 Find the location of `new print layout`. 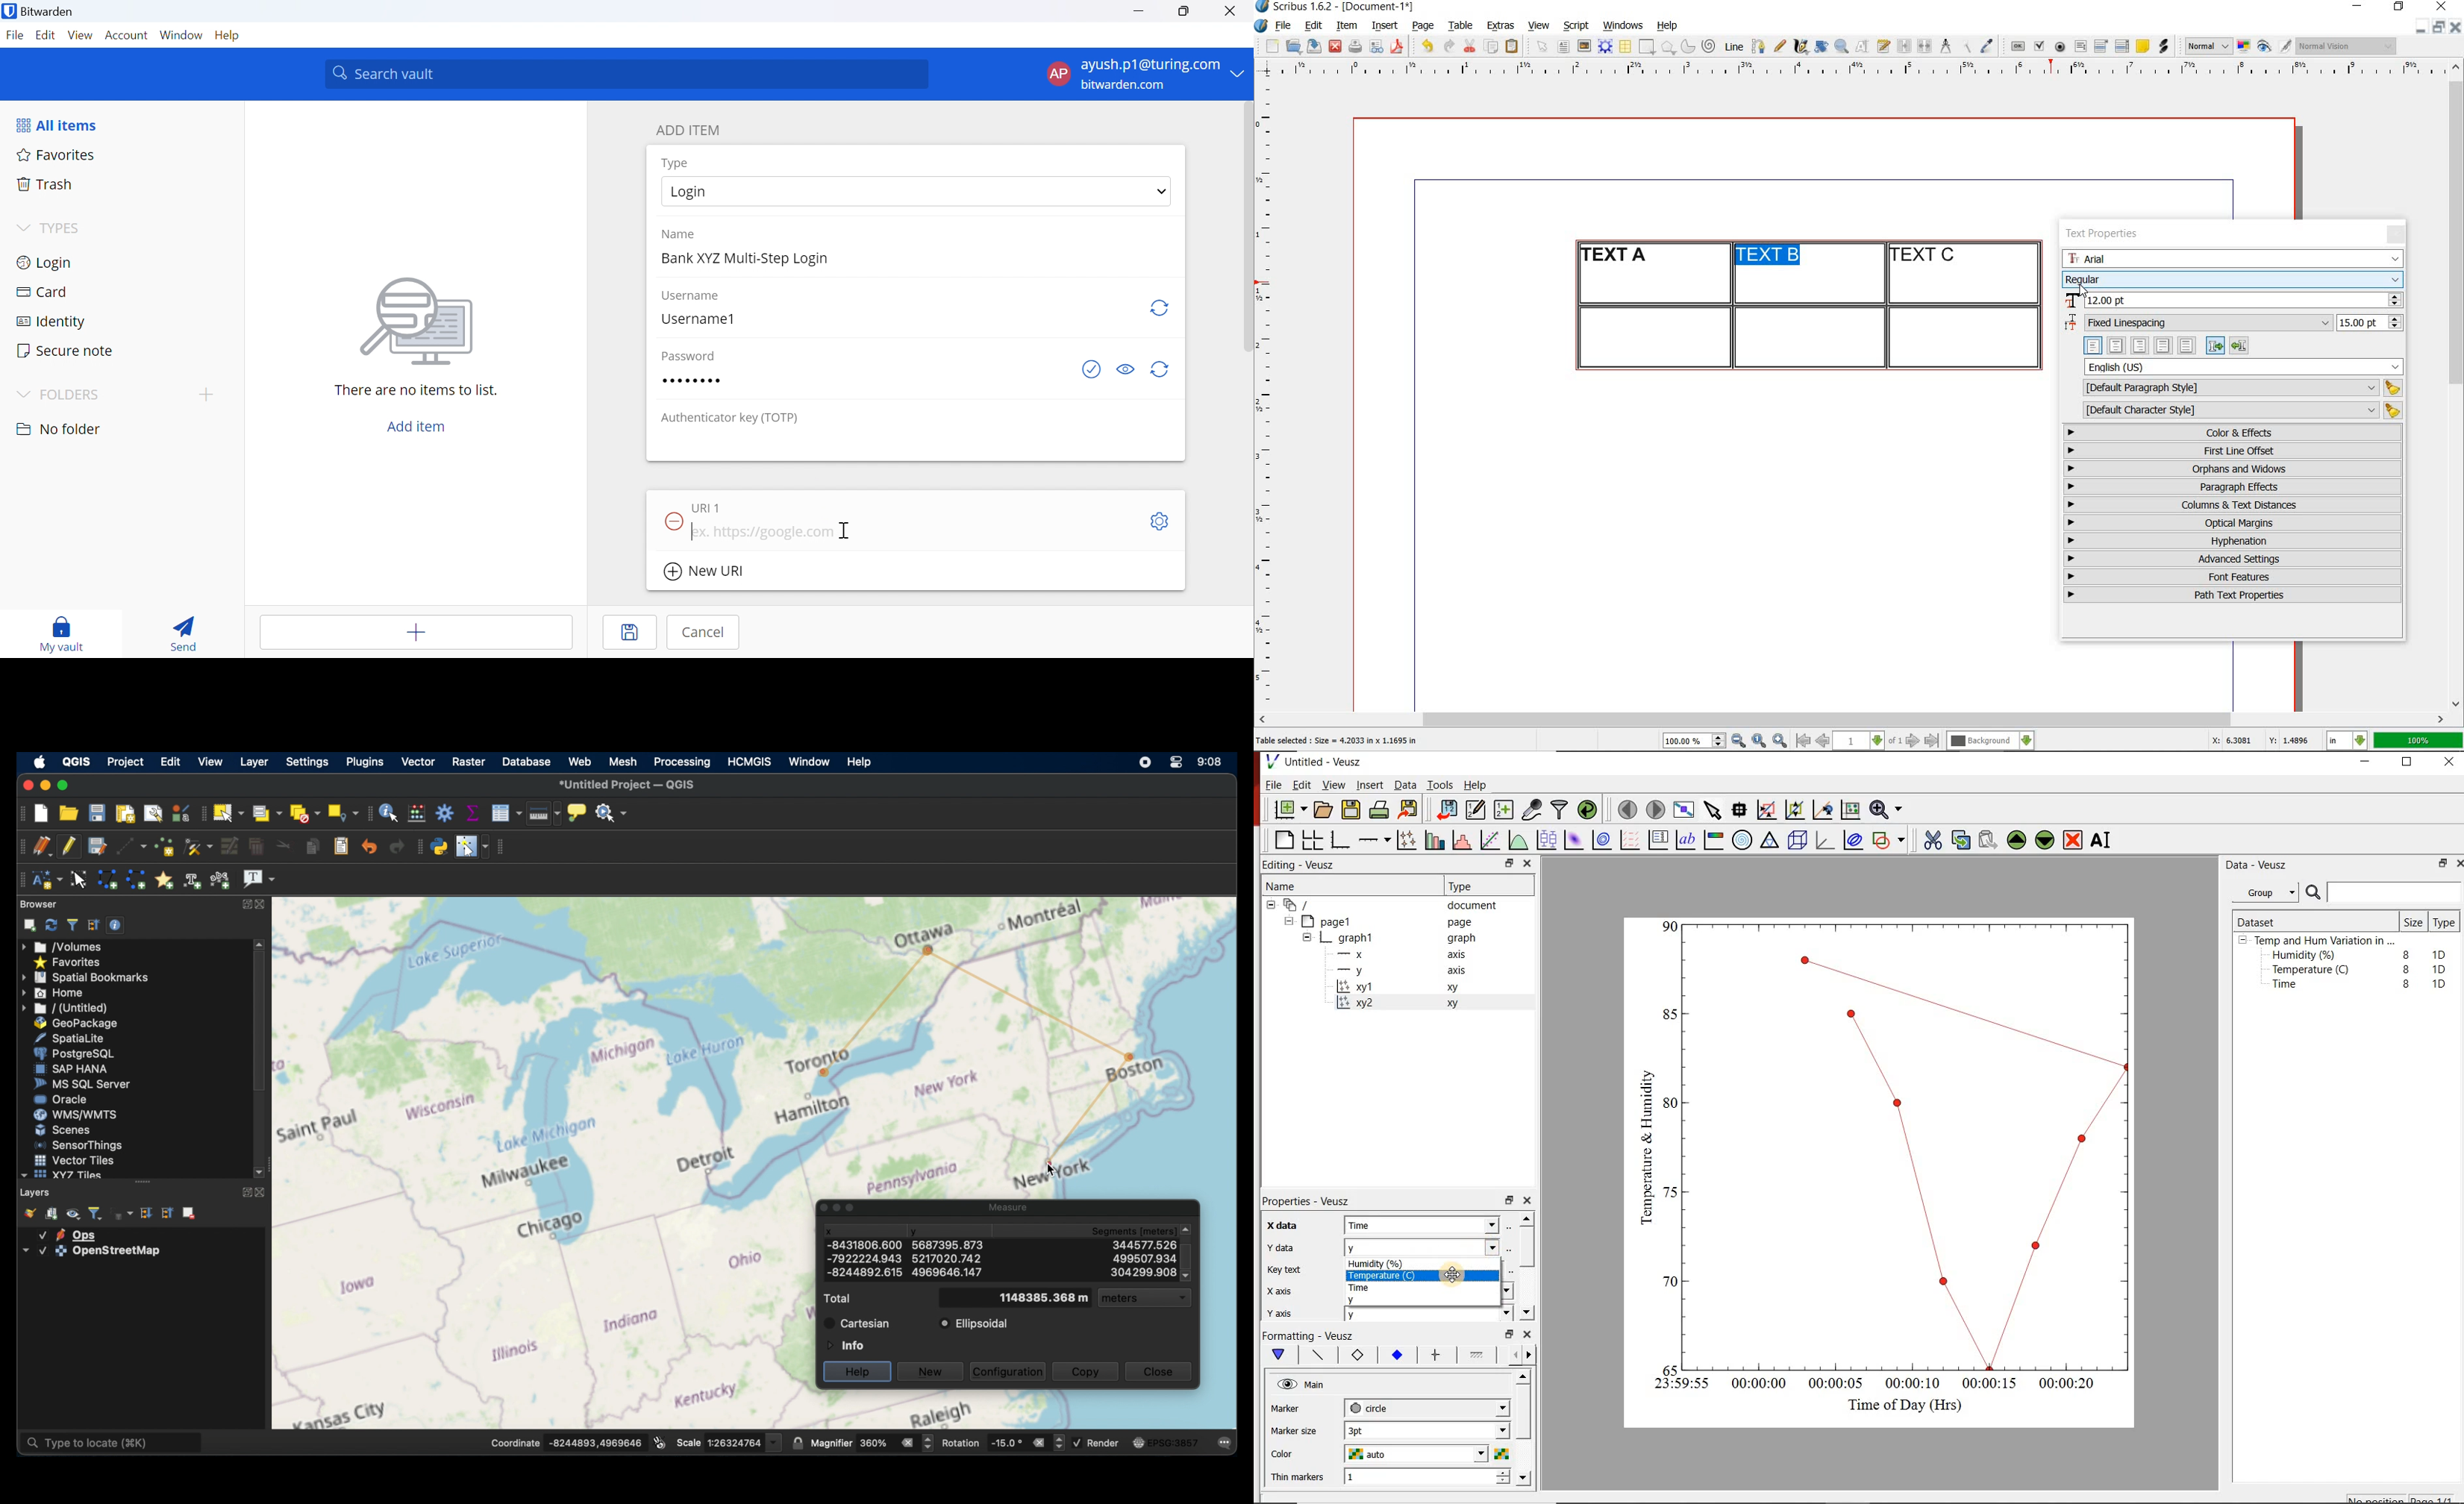

new print layout is located at coordinates (125, 811).